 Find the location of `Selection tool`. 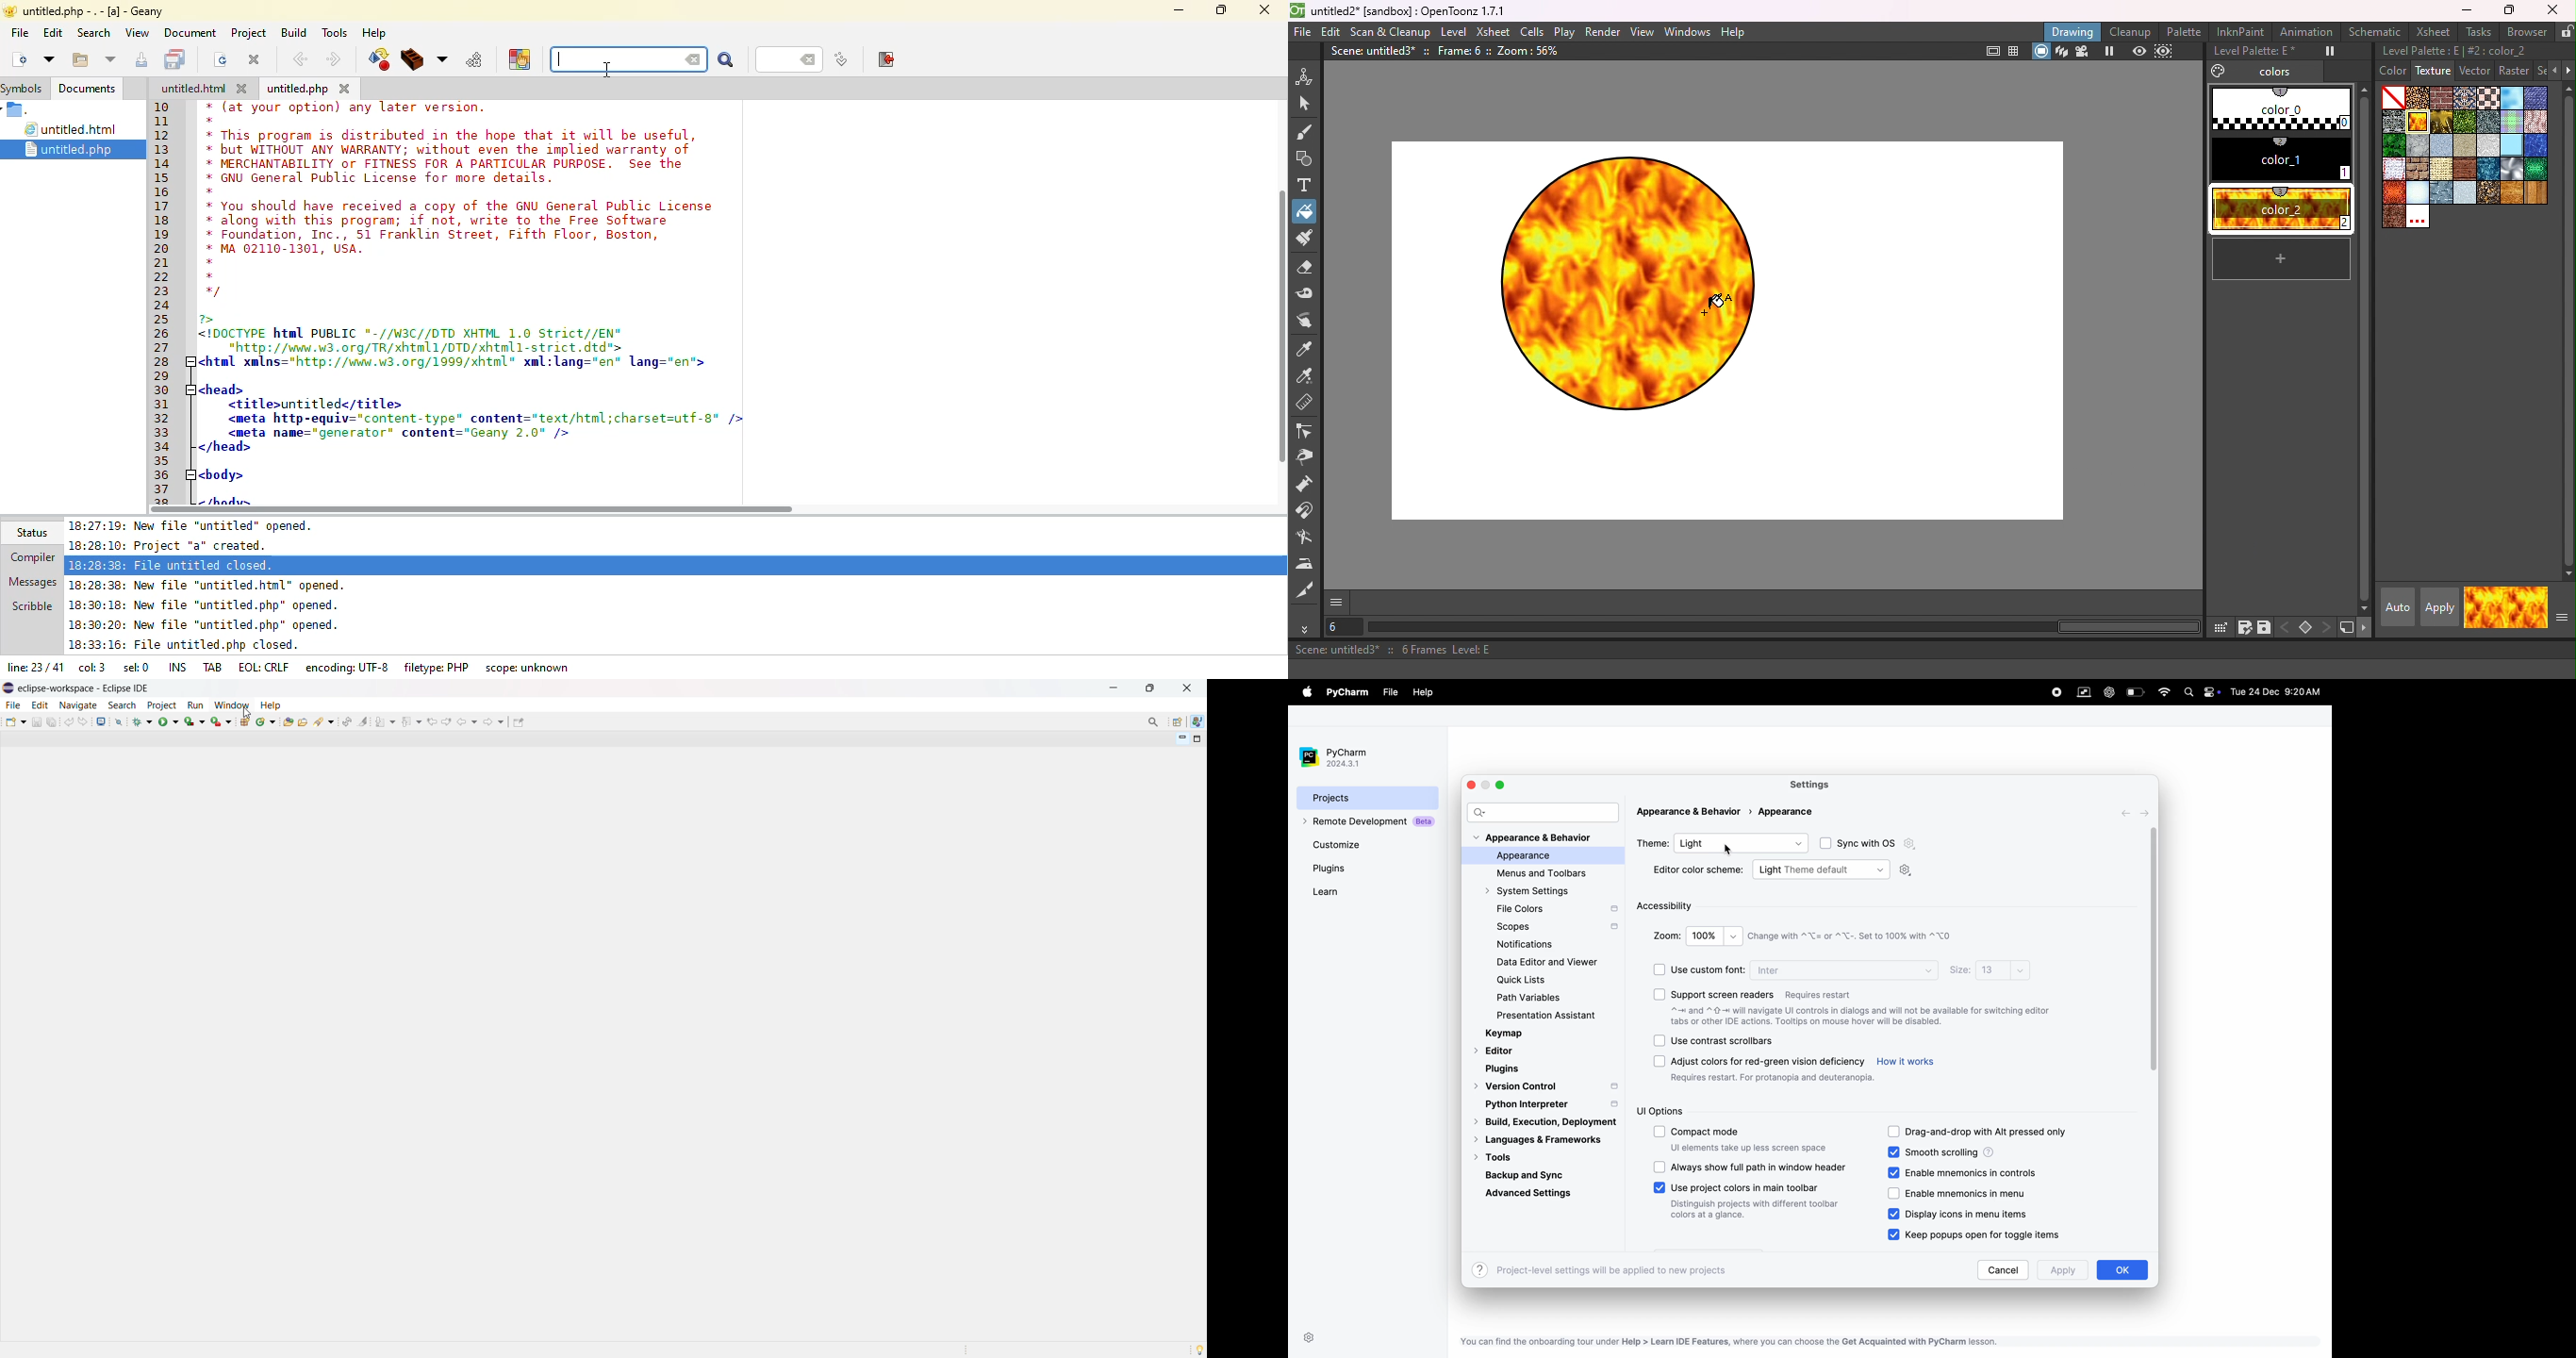

Selection tool is located at coordinates (1307, 107).